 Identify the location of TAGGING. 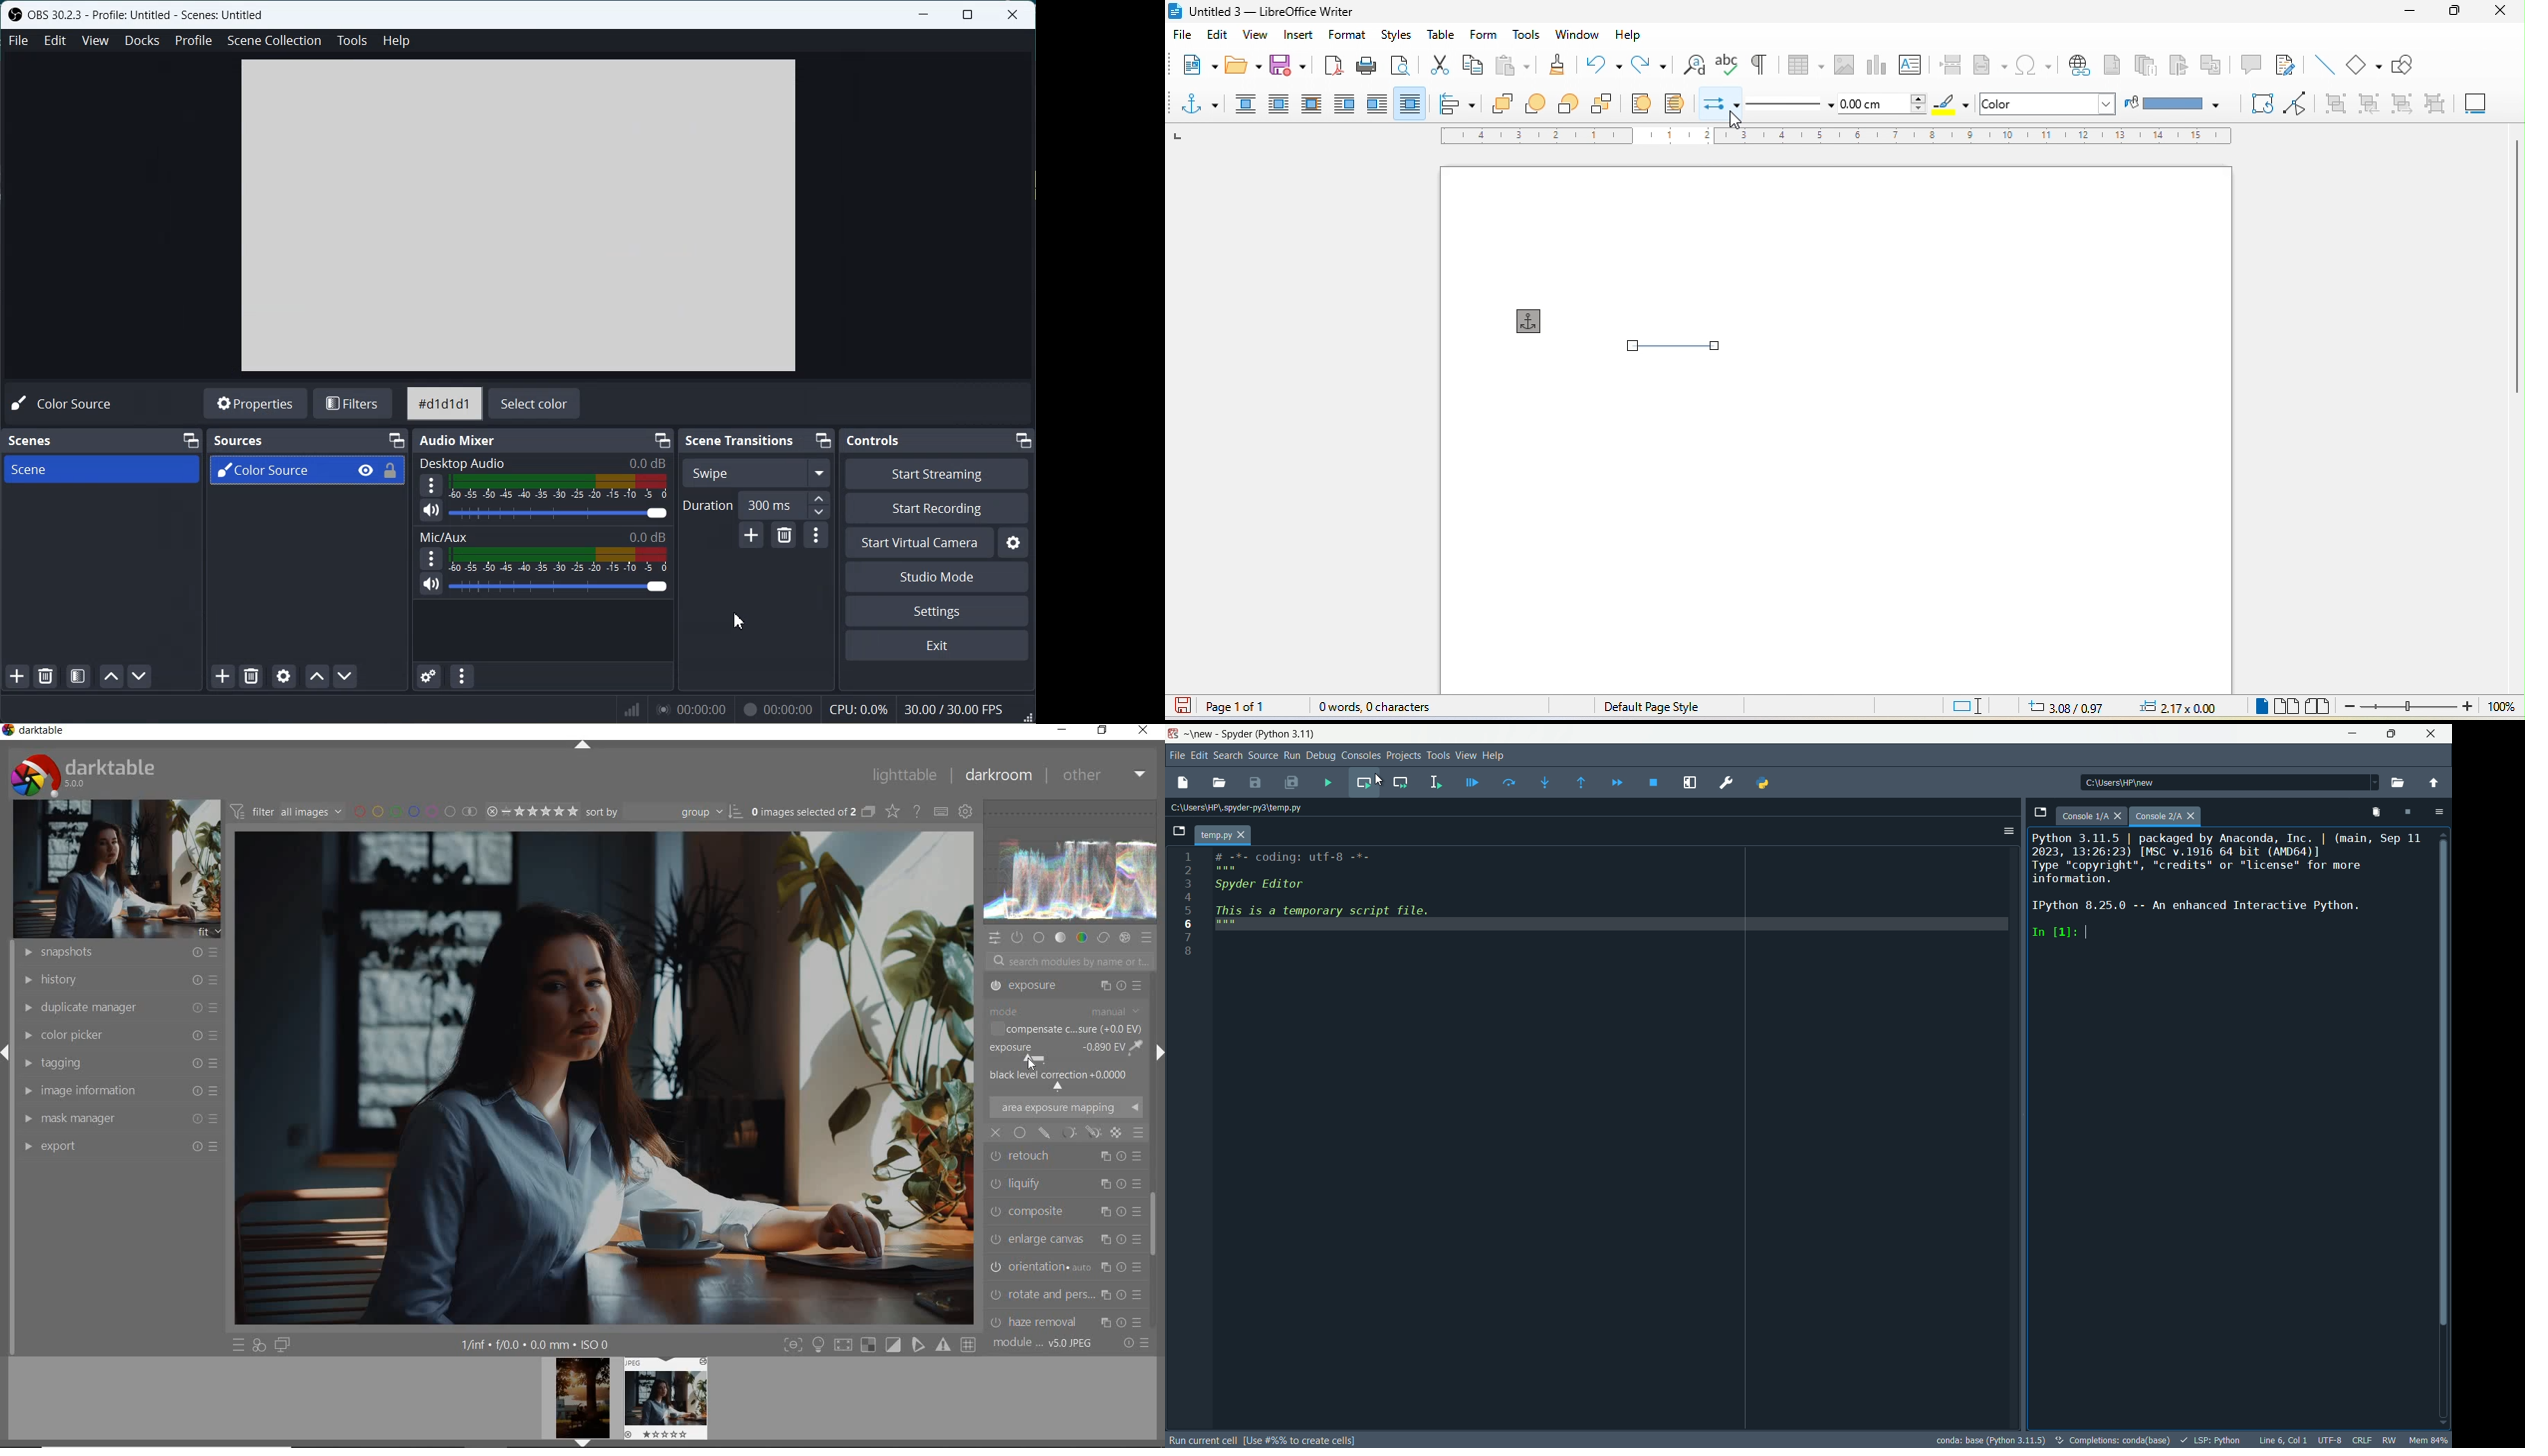
(117, 1062).